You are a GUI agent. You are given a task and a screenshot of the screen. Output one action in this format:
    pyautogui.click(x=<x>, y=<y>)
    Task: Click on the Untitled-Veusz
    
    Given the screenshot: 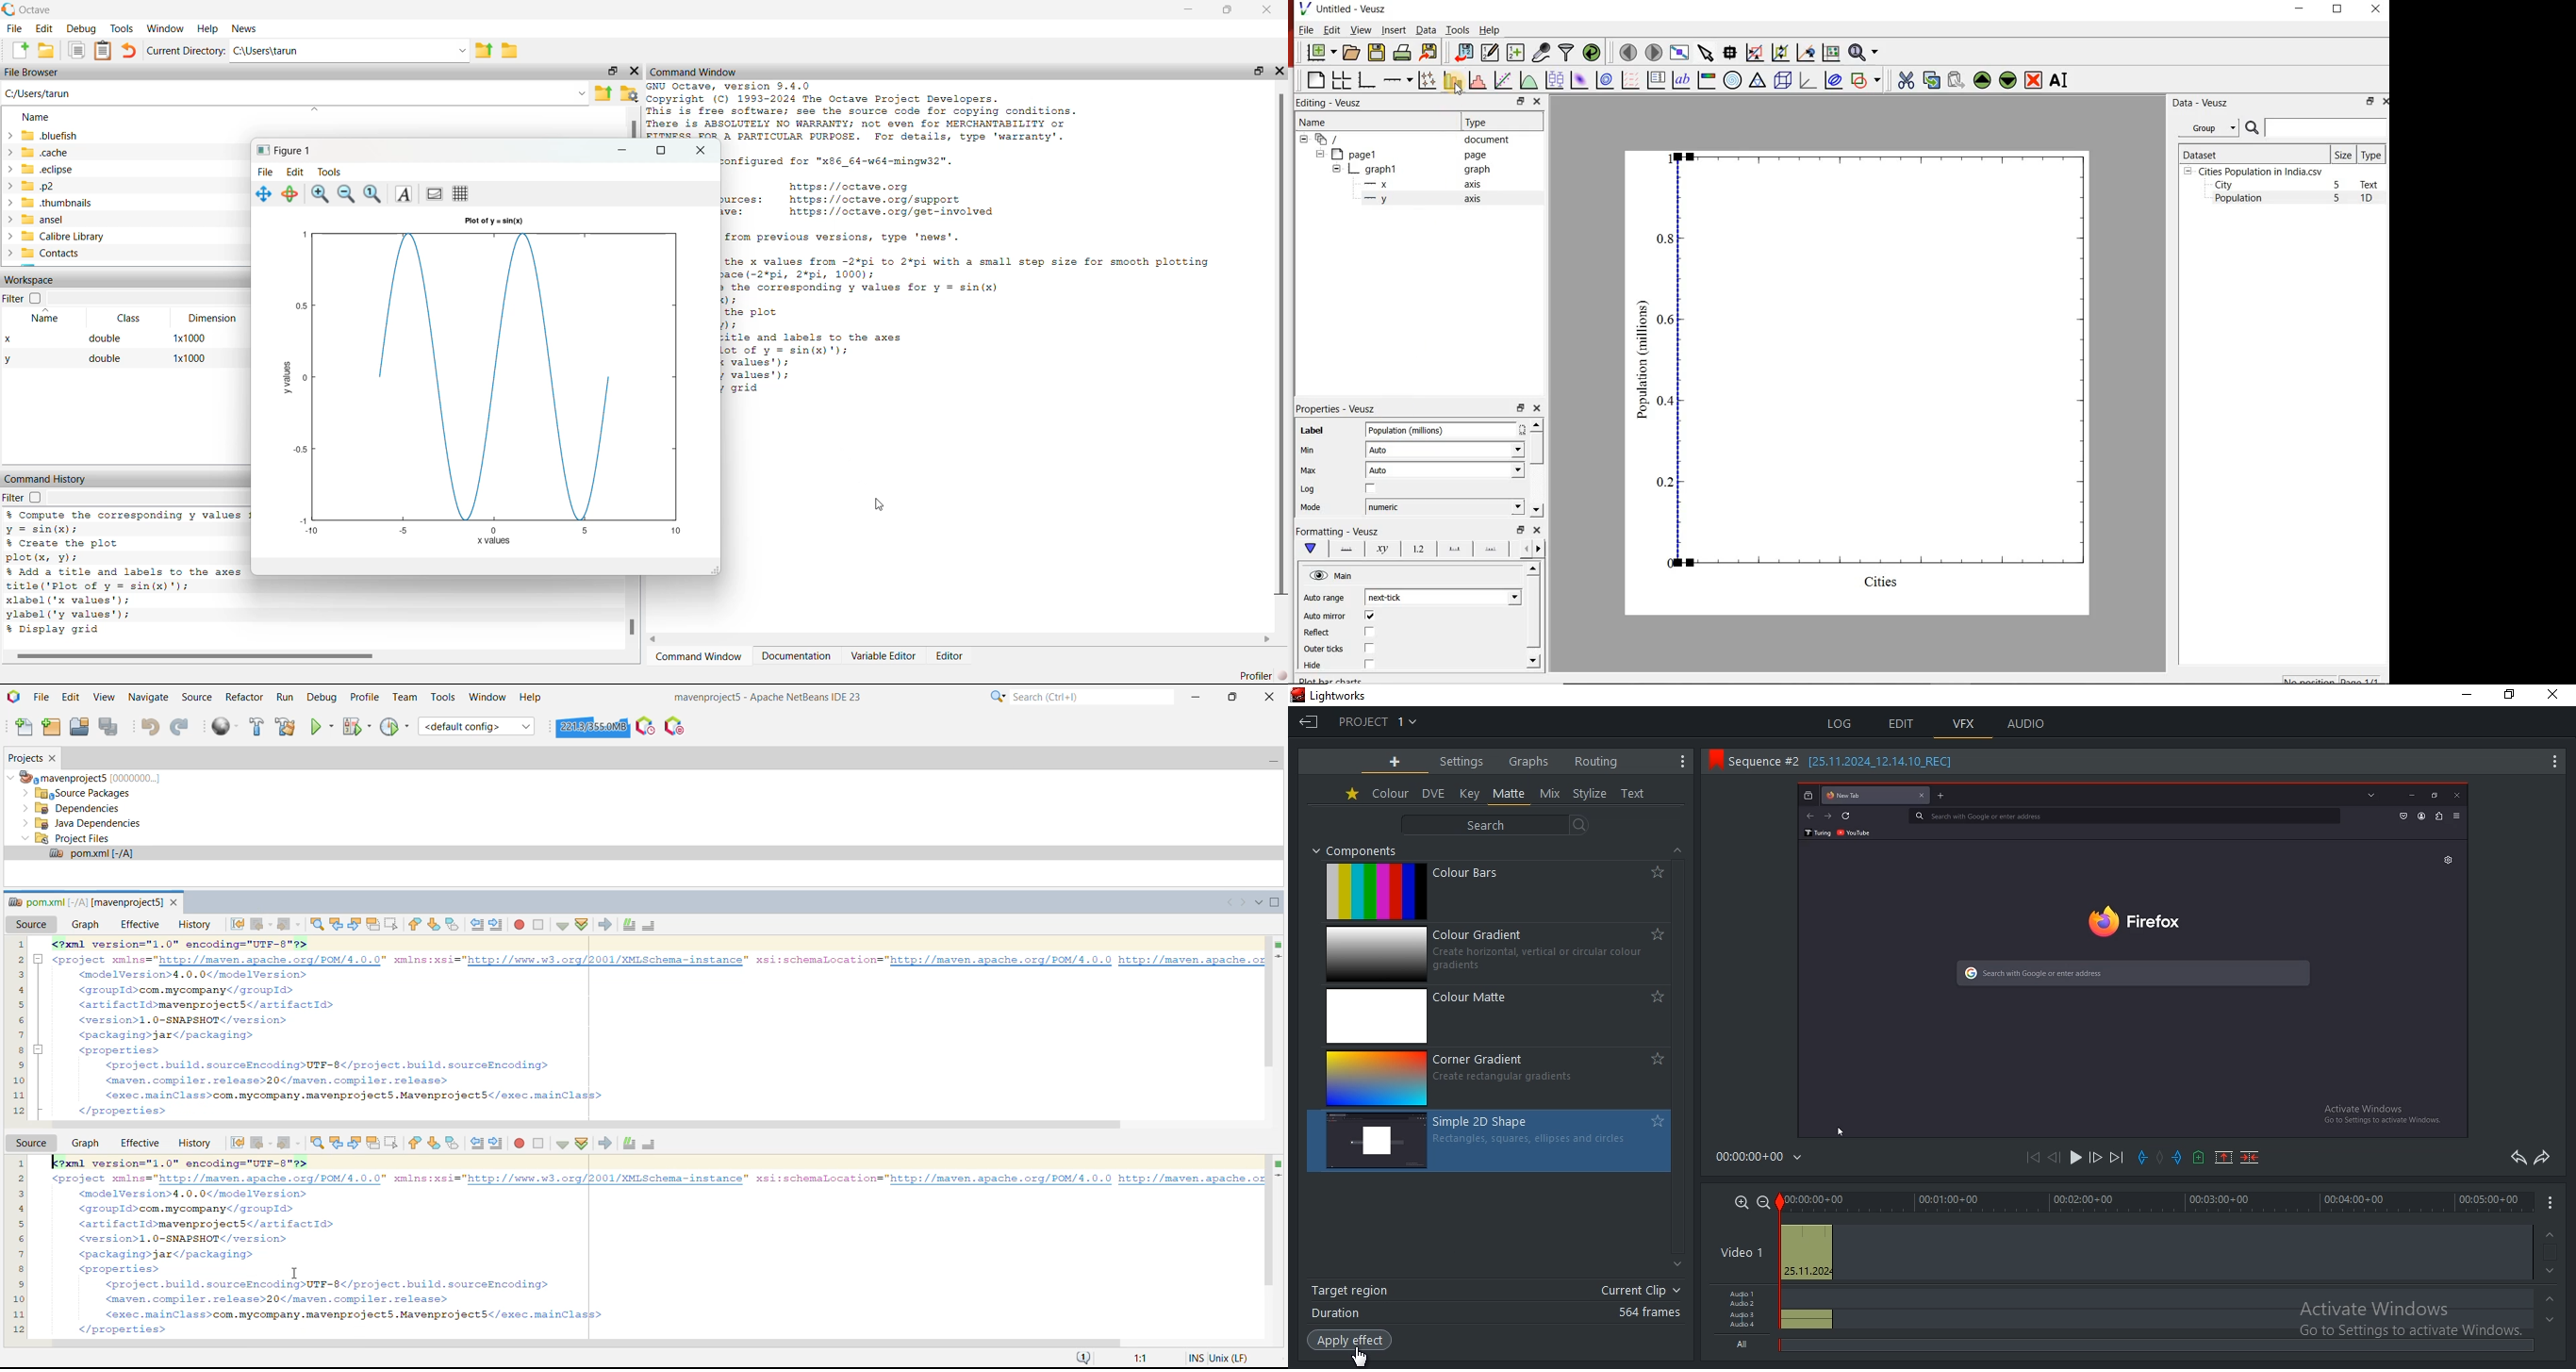 What is the action you would take?
    pyautogui.click(x=1344, y=10)
    